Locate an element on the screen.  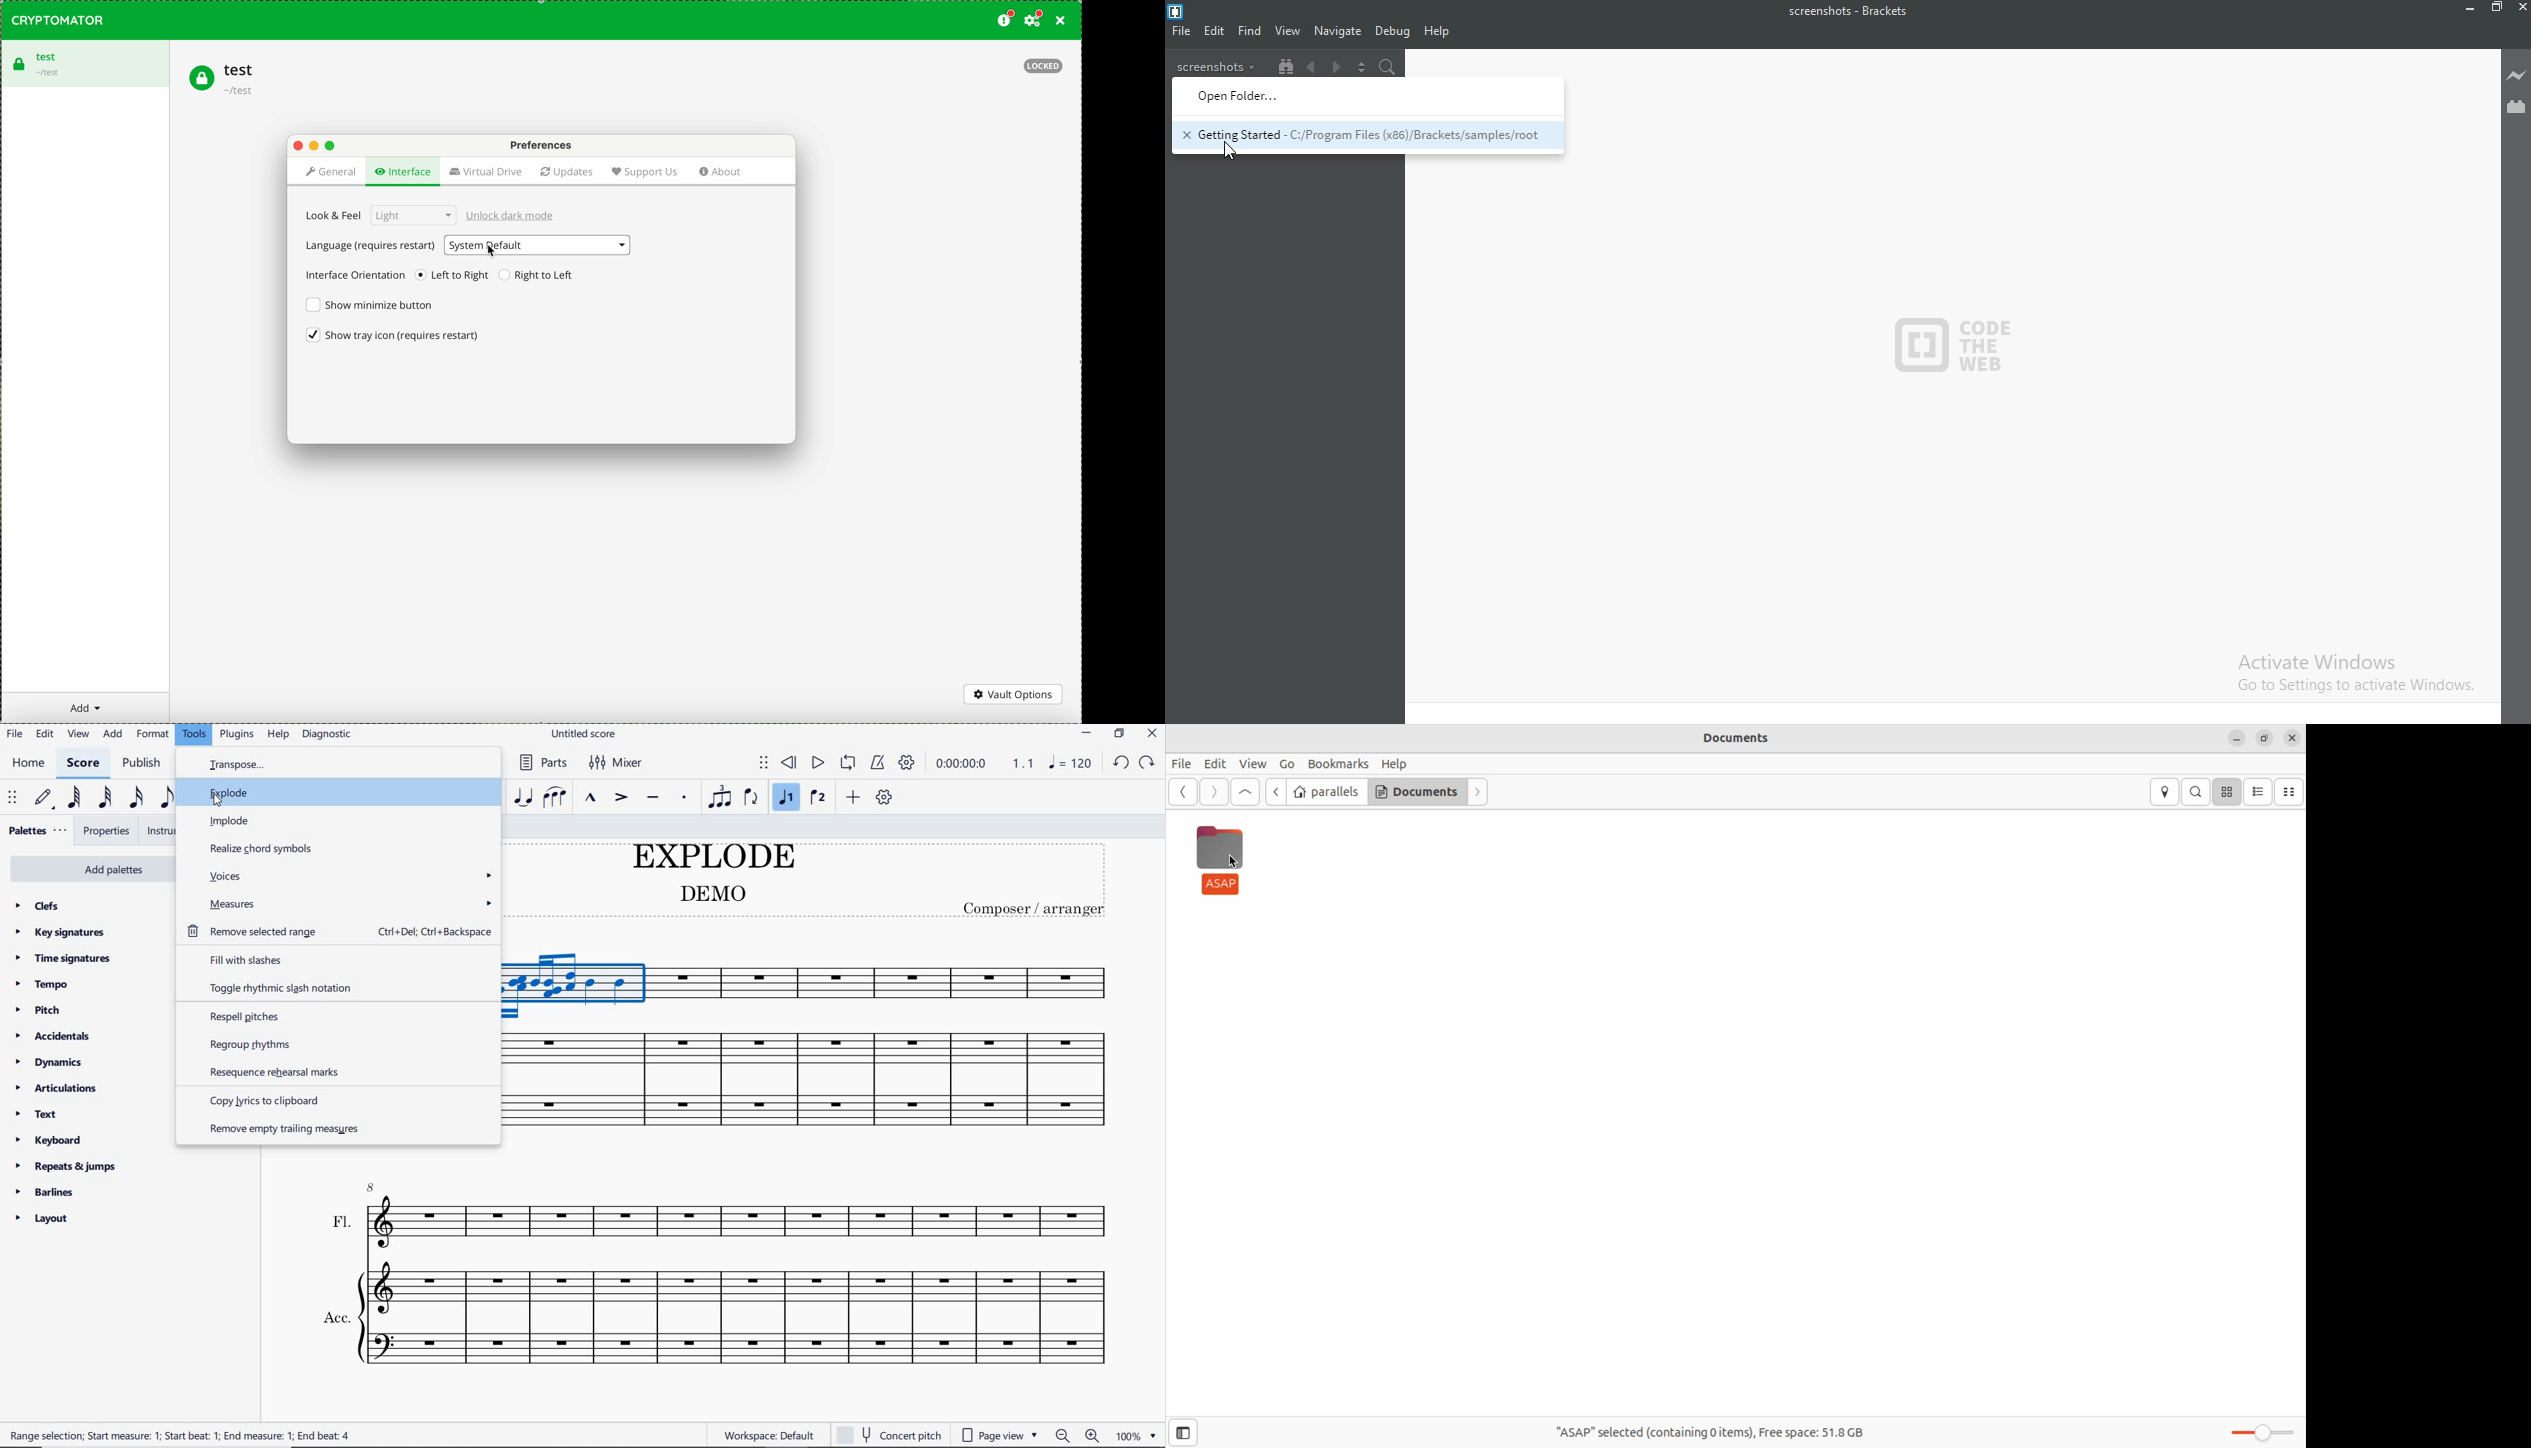
list view is located at coordinates (2260, 791).